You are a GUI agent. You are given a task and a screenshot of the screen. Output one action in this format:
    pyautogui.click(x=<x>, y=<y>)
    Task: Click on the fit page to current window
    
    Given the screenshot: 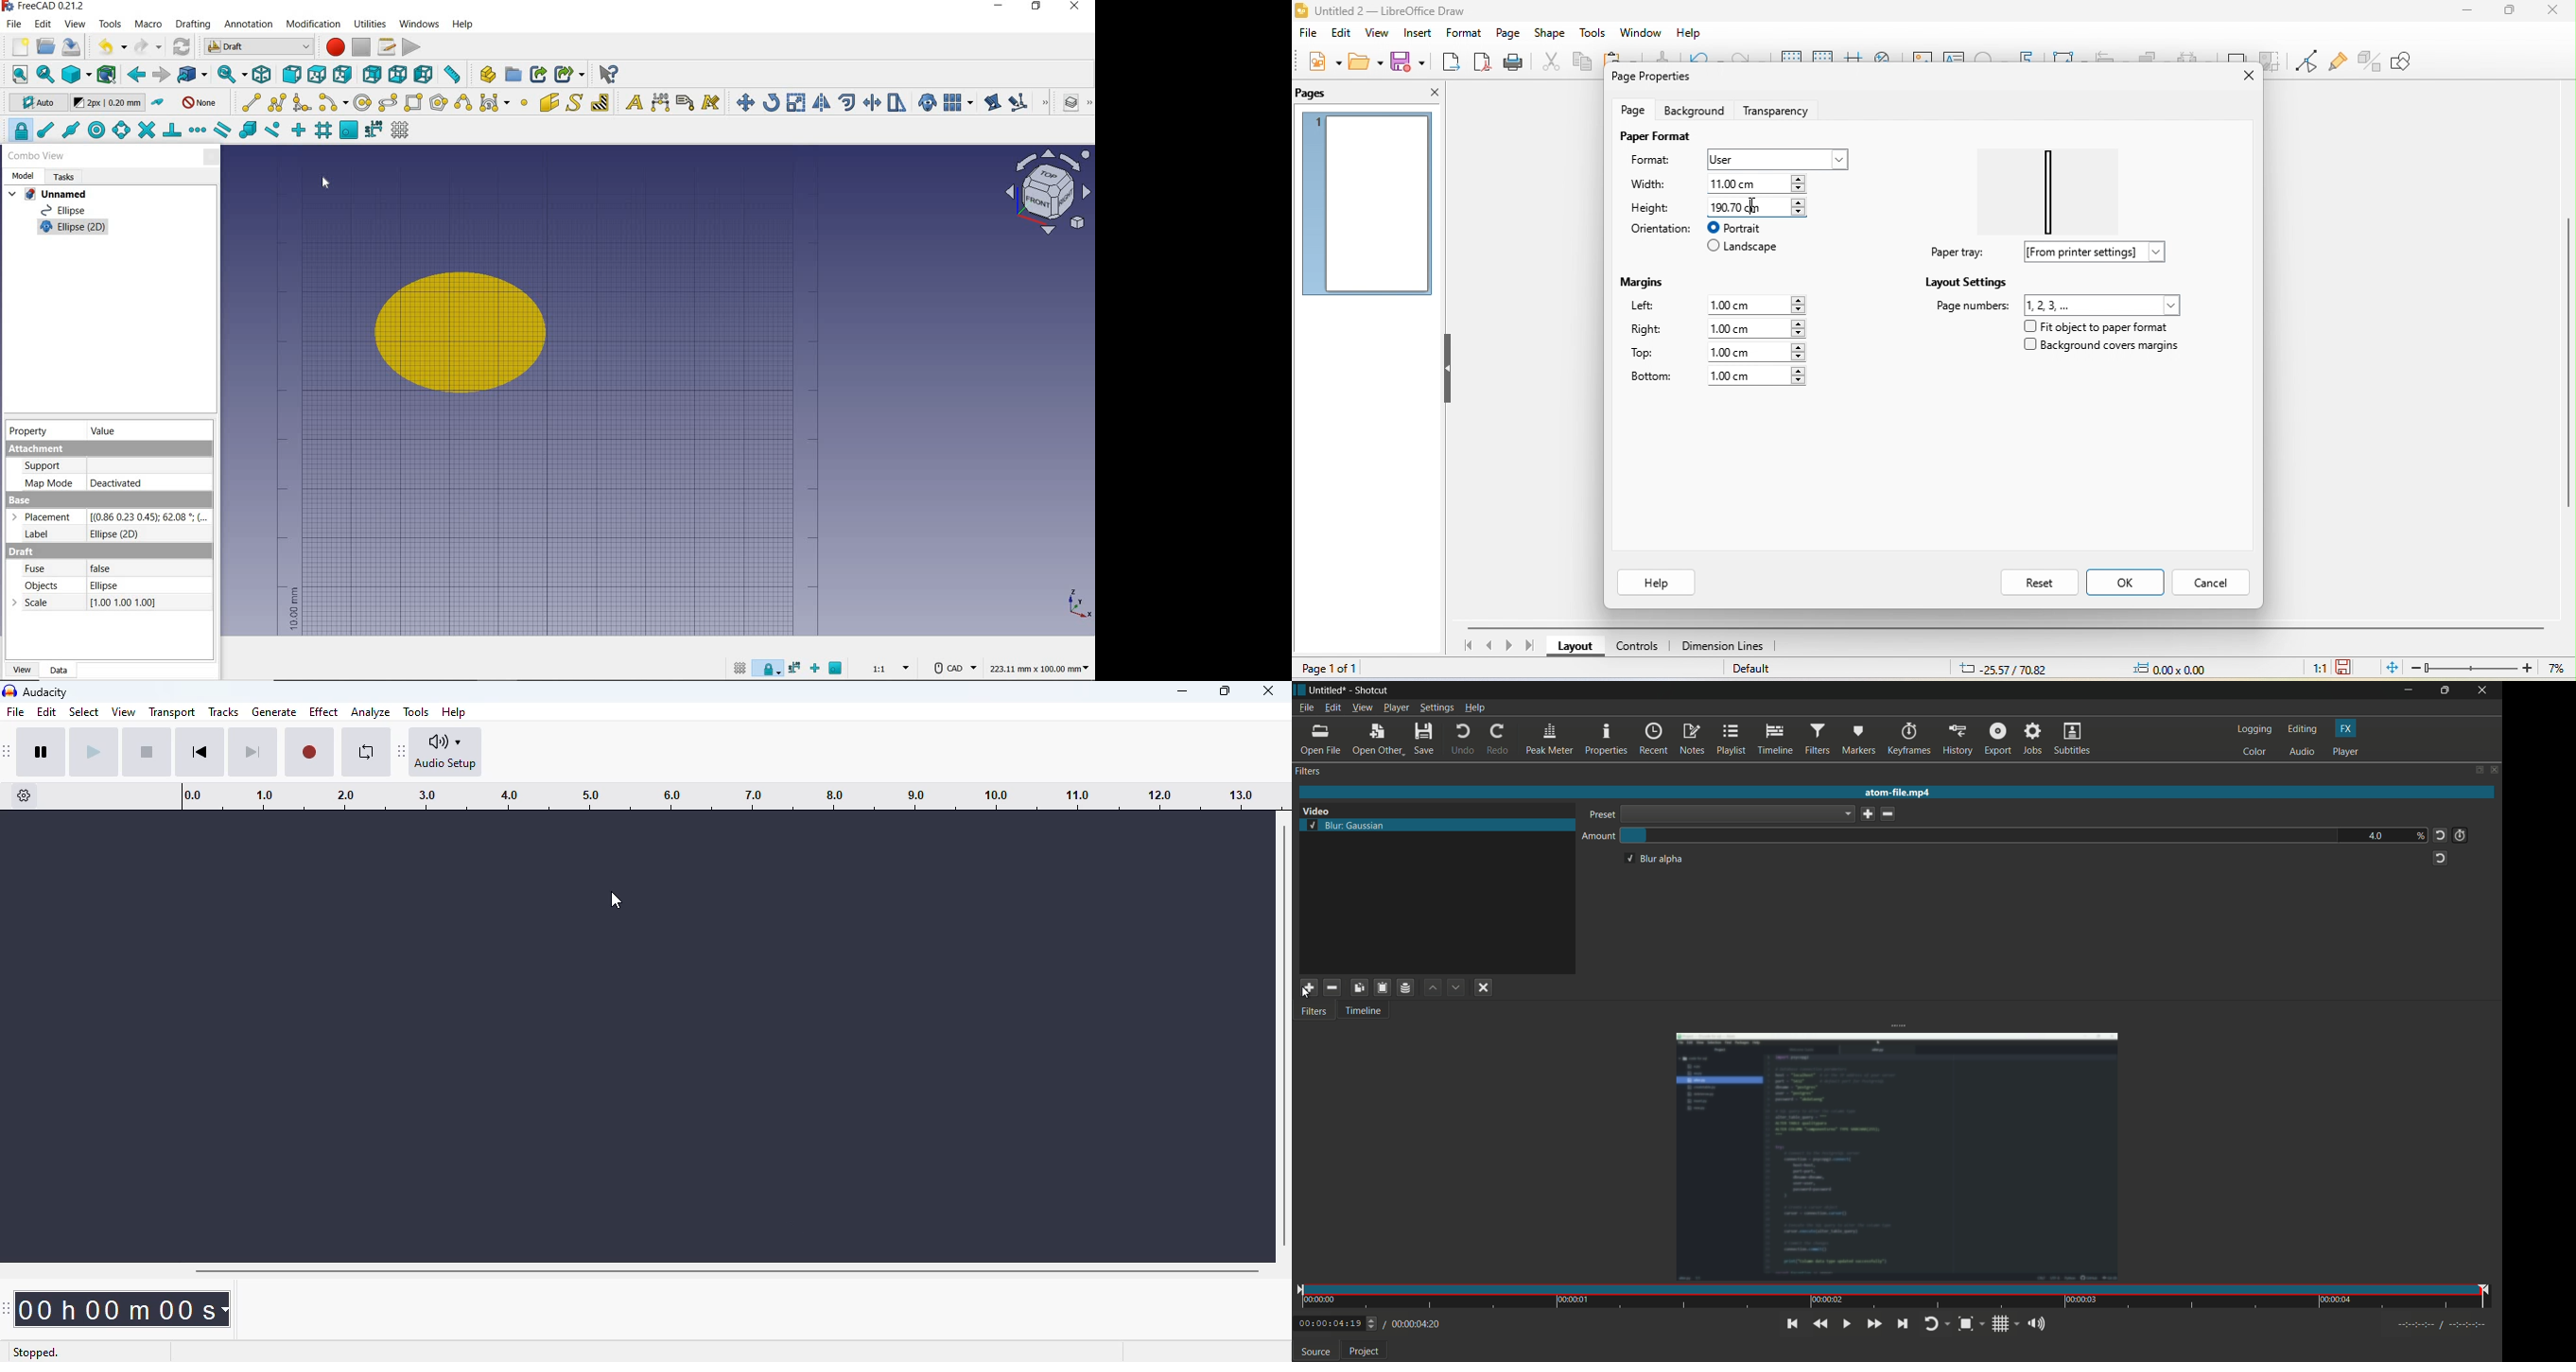 What is the action you would take?
    pyautogui.click(x=2391, y=667)
    